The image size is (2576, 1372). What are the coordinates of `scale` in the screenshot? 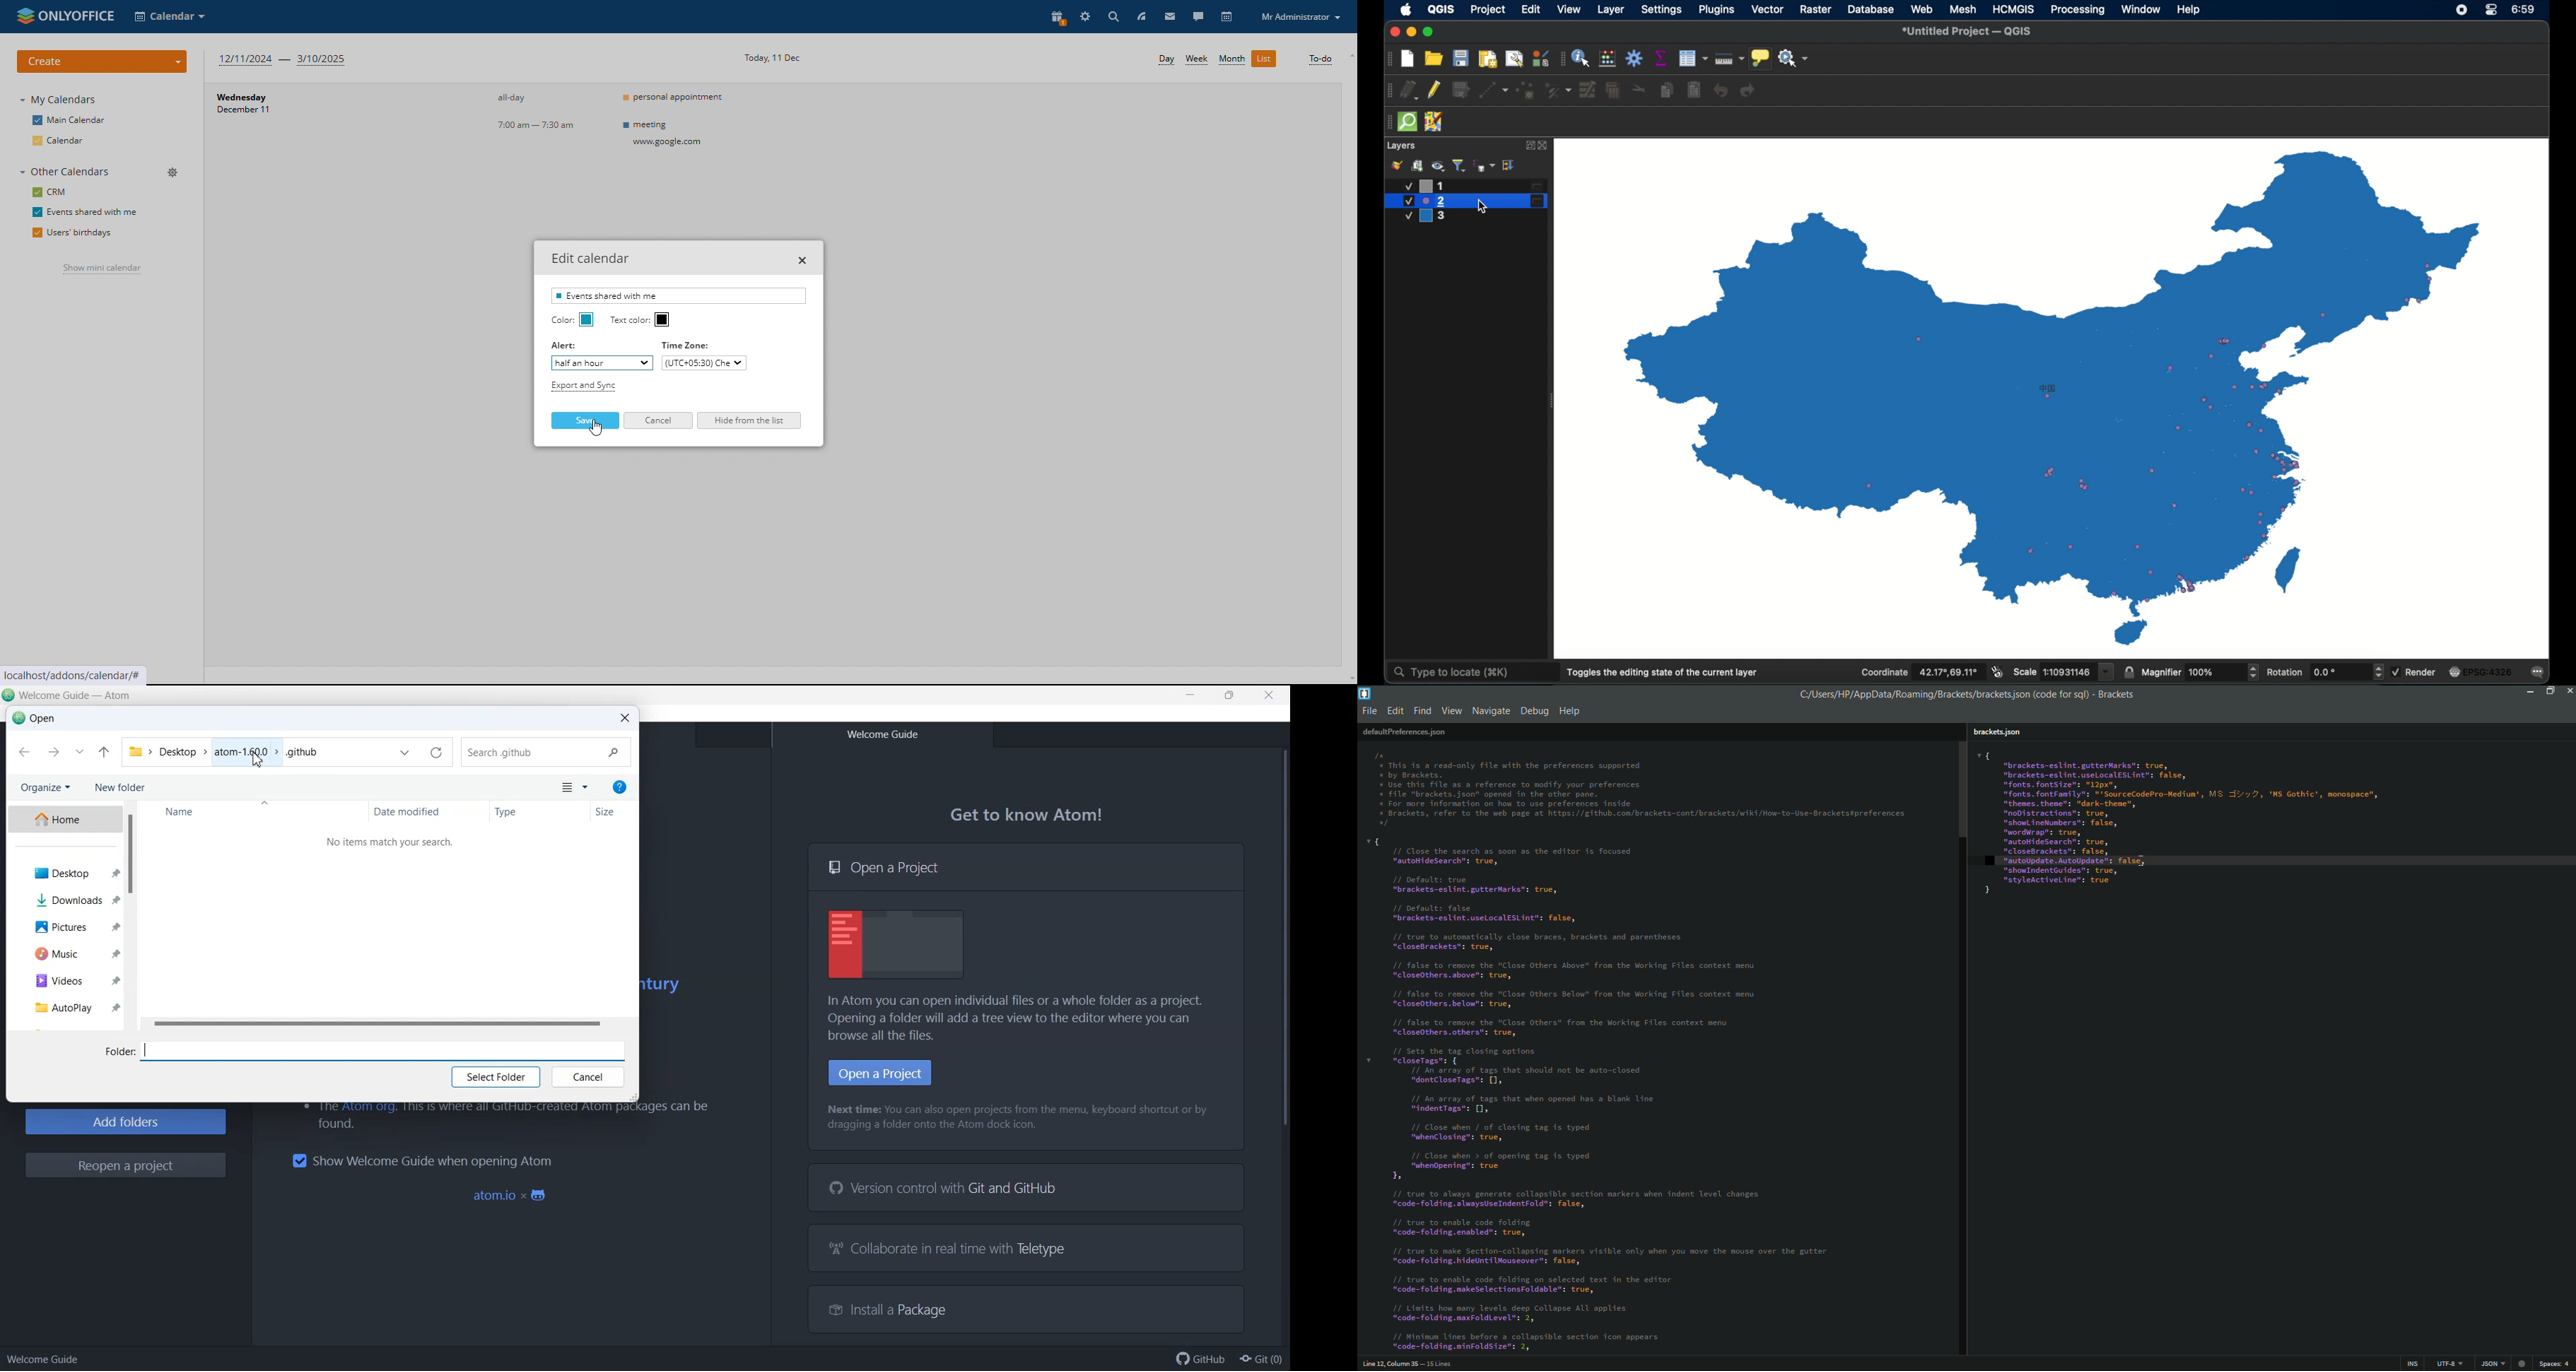 It's located at (2064, 673).